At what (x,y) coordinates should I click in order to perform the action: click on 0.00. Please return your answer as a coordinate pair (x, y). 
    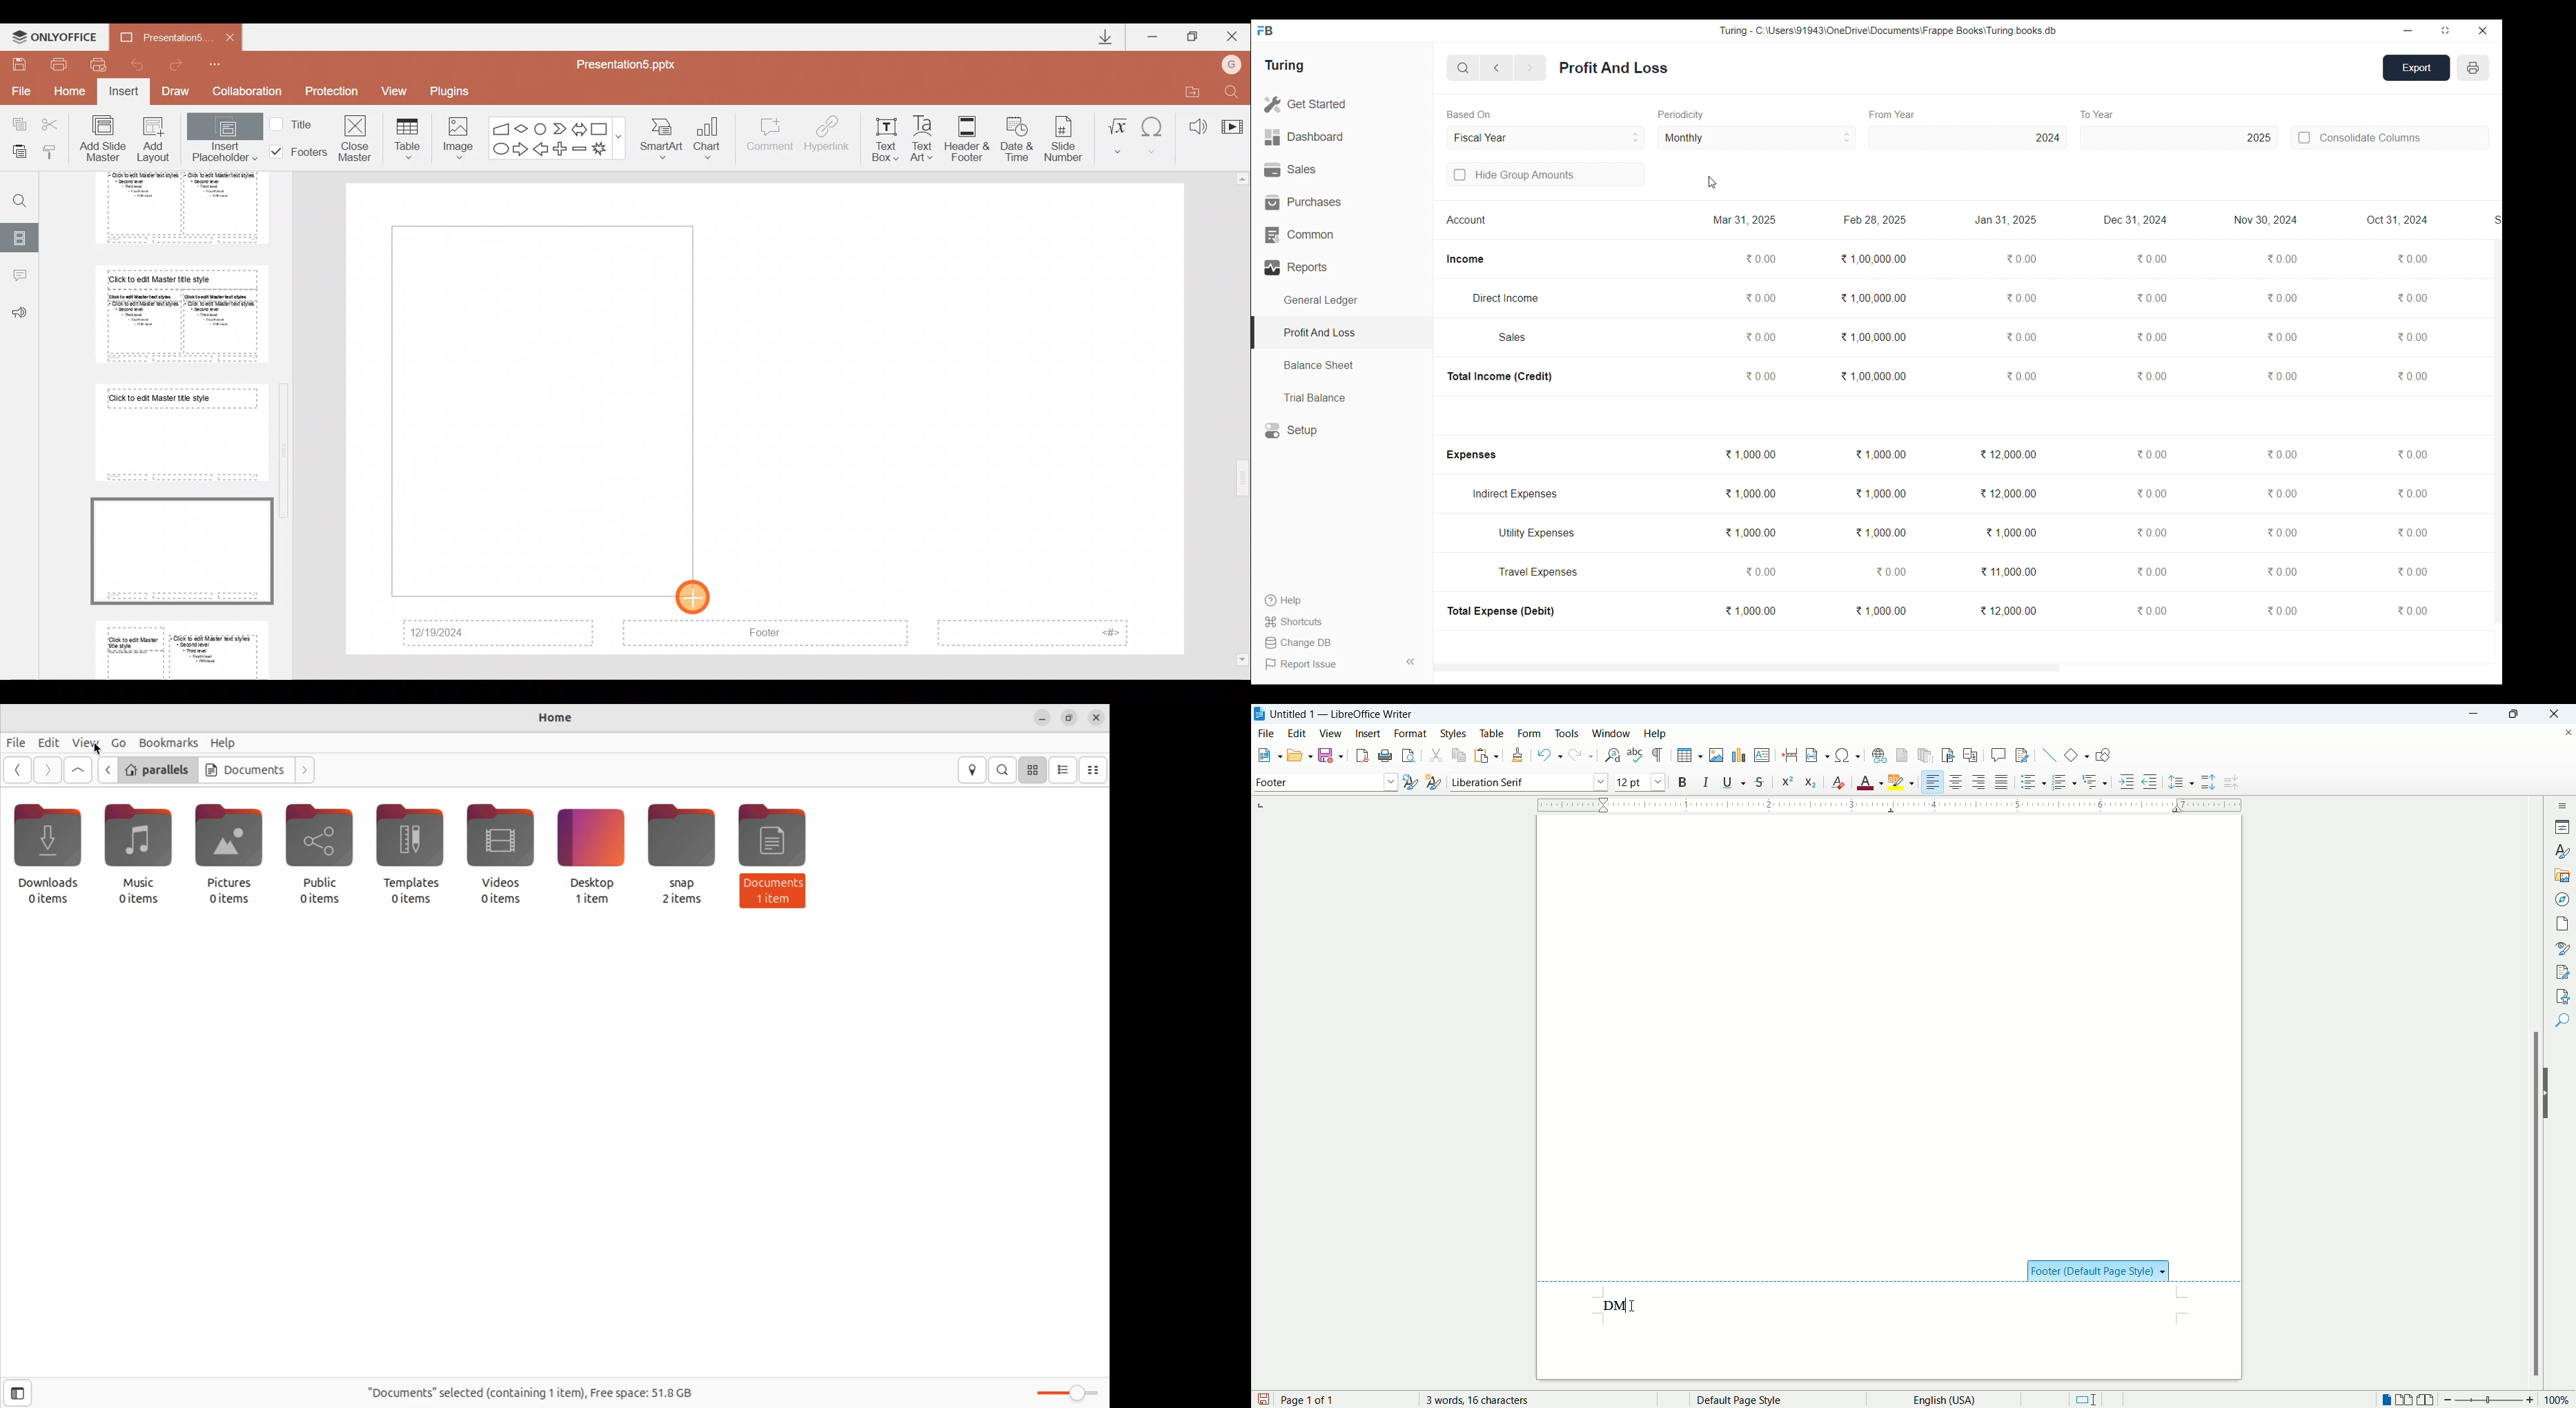
    Looking at the image, I should click on (2153, 610).